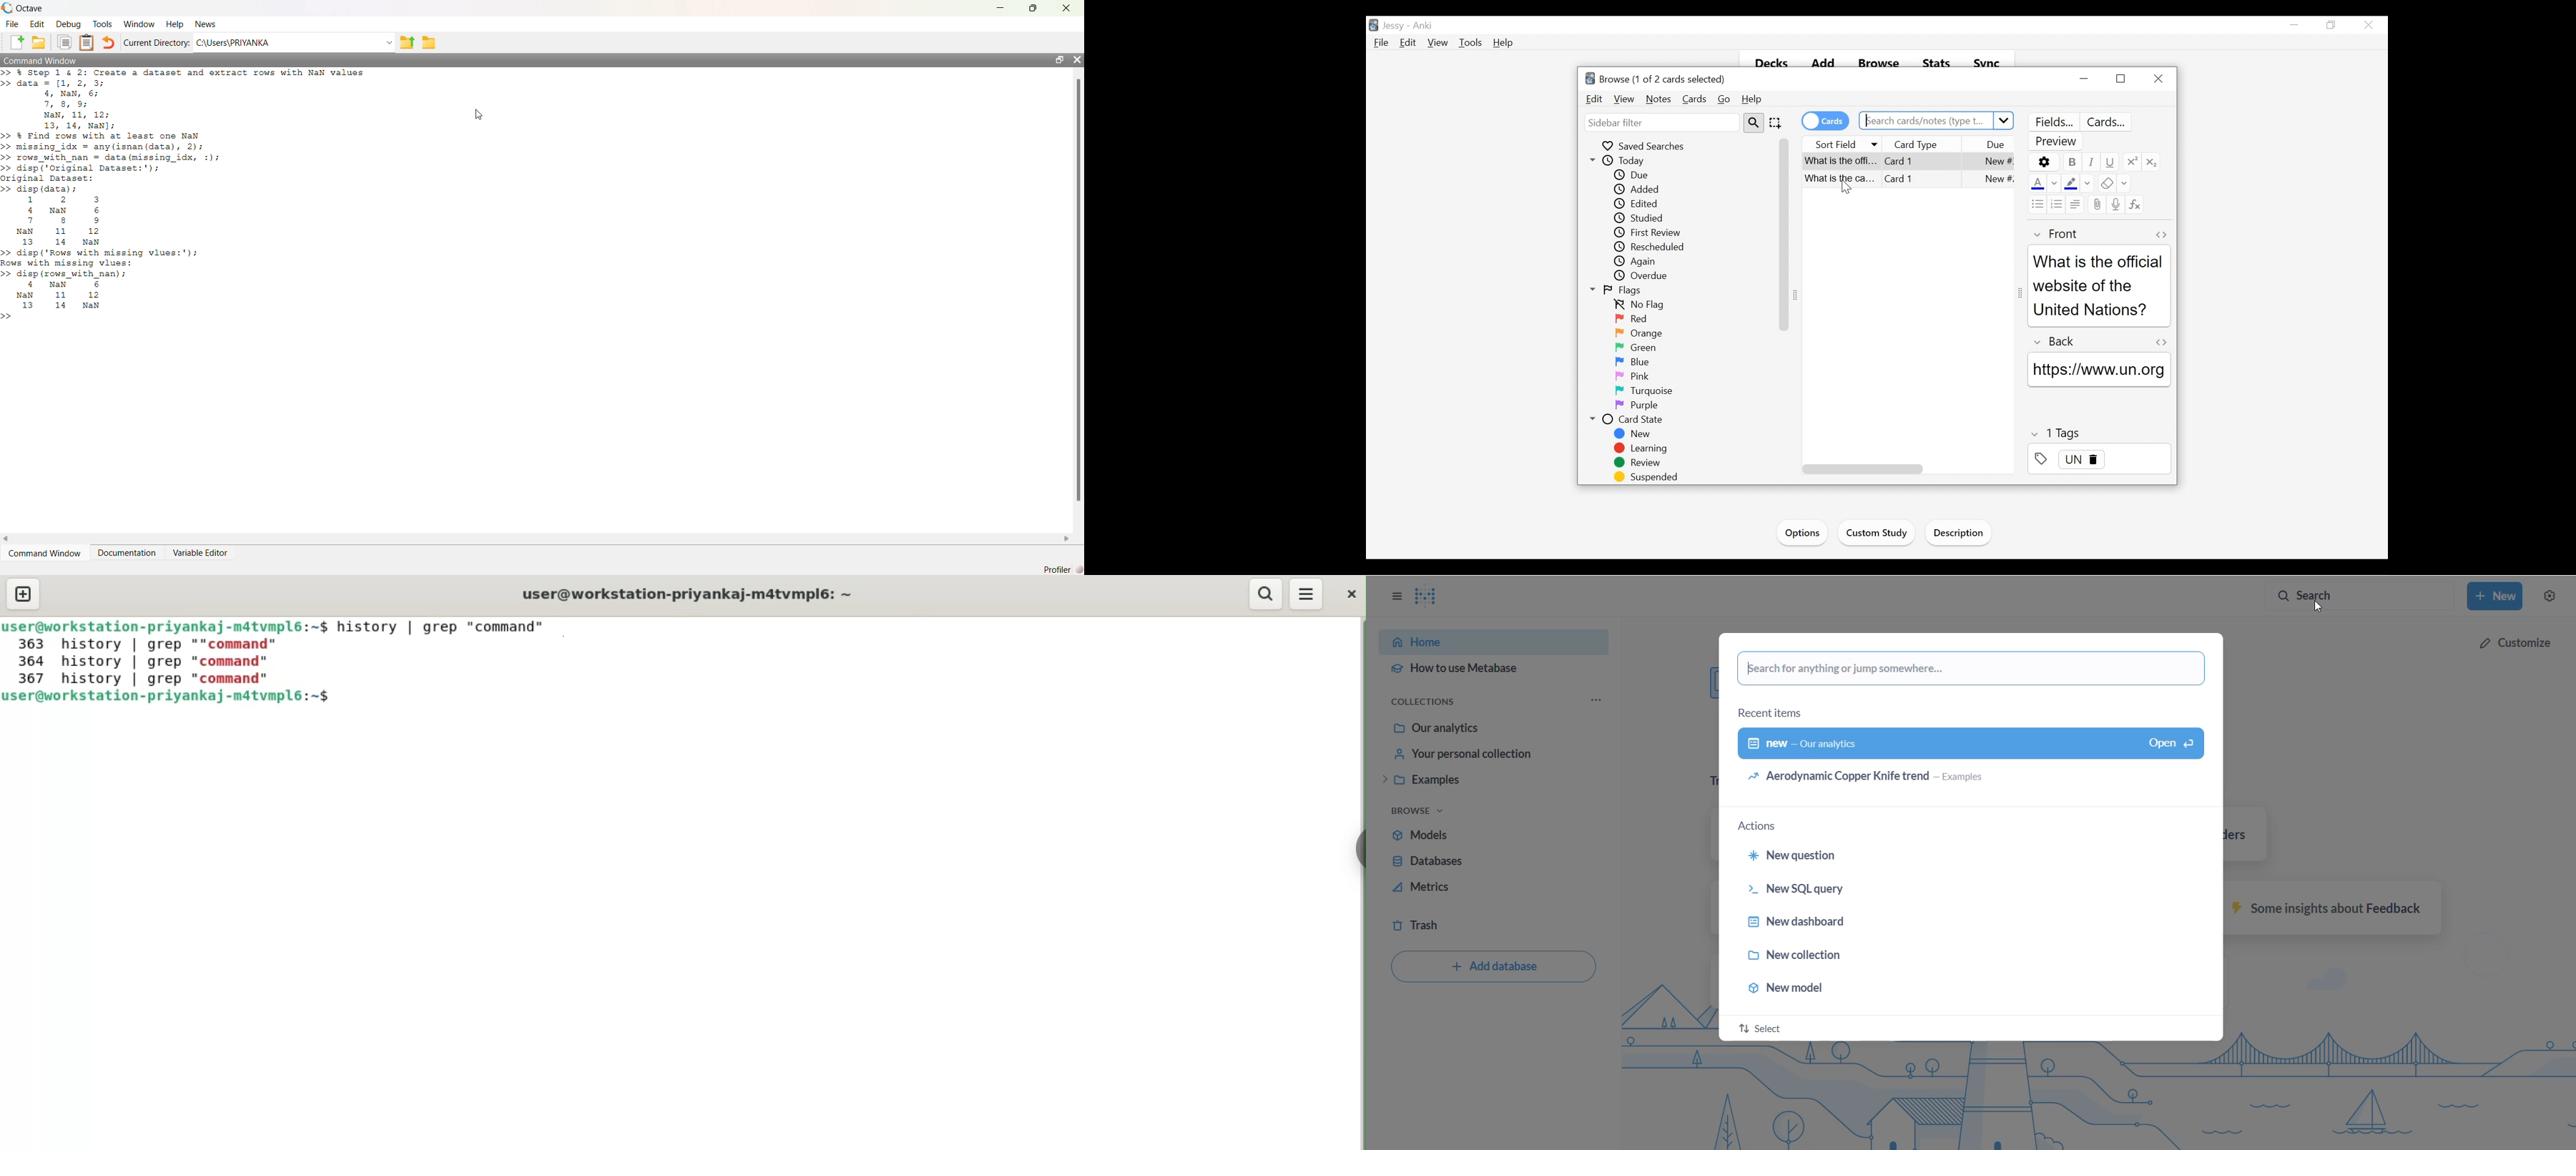 Image resolution: width=2576 pixels, height=1176 pixels. I want to click on Edited, so click(1640, 204).